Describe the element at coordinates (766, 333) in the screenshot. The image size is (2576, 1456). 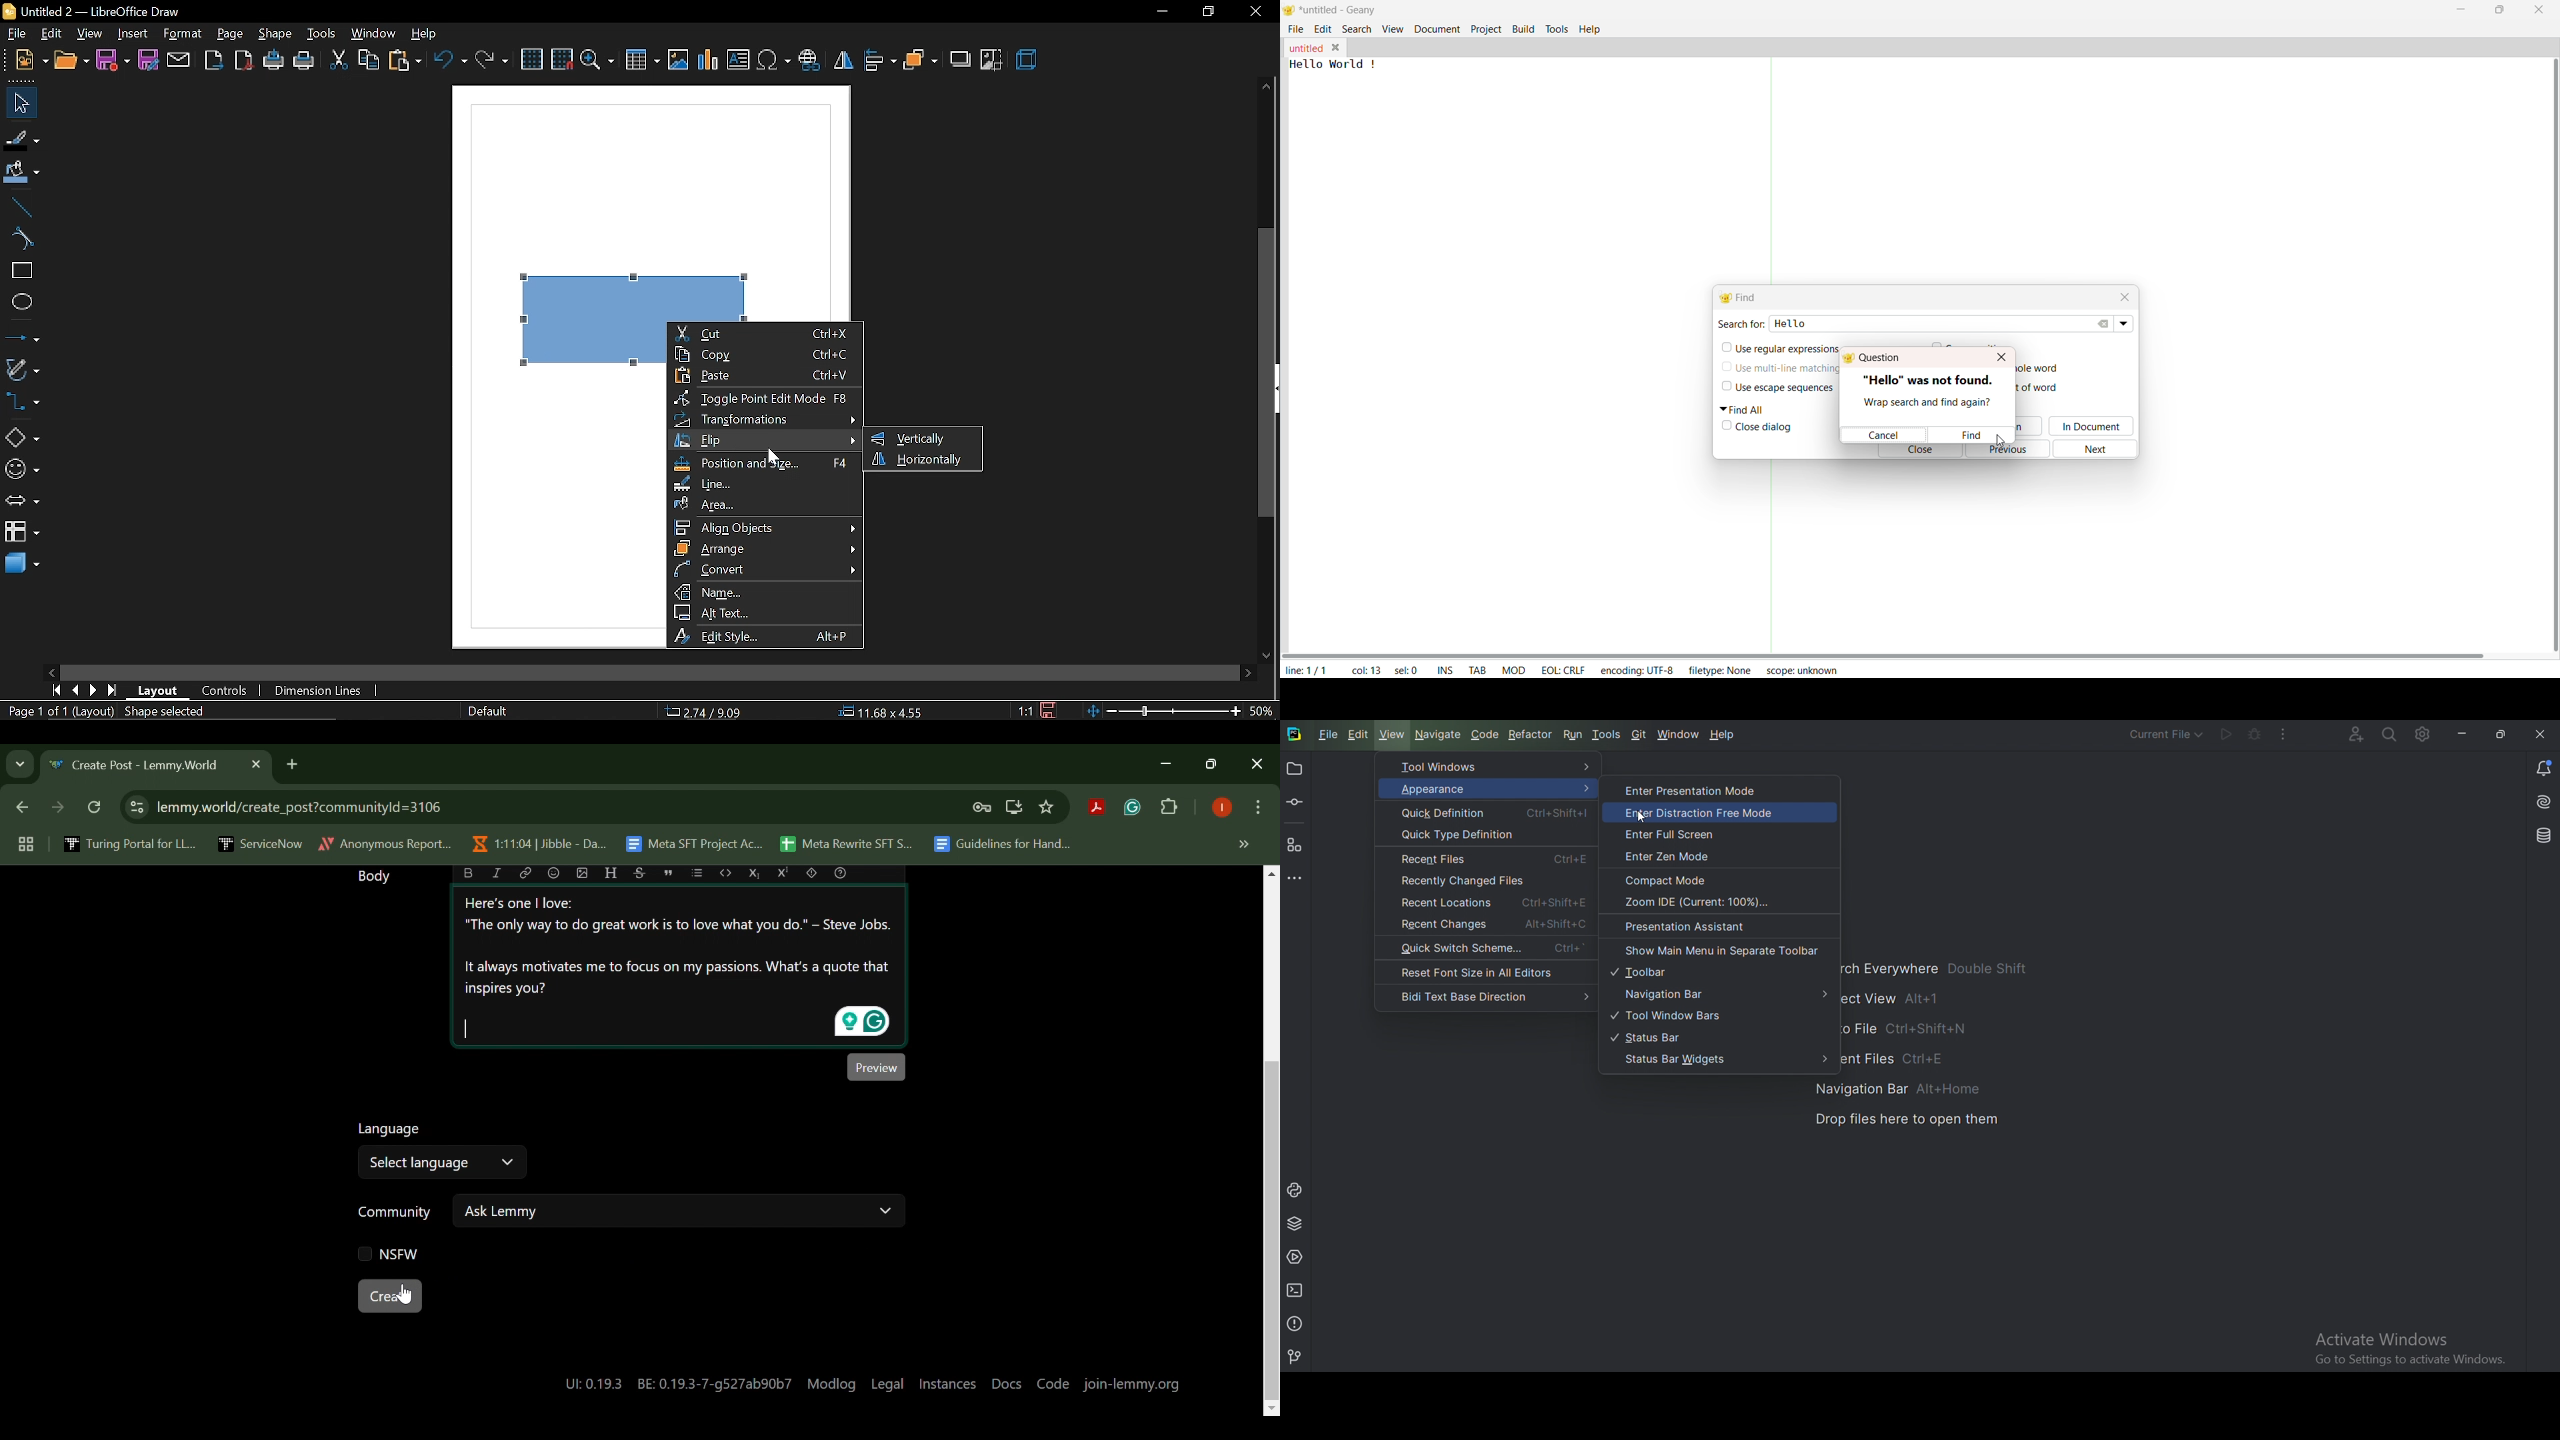
I see `cut` at that location.